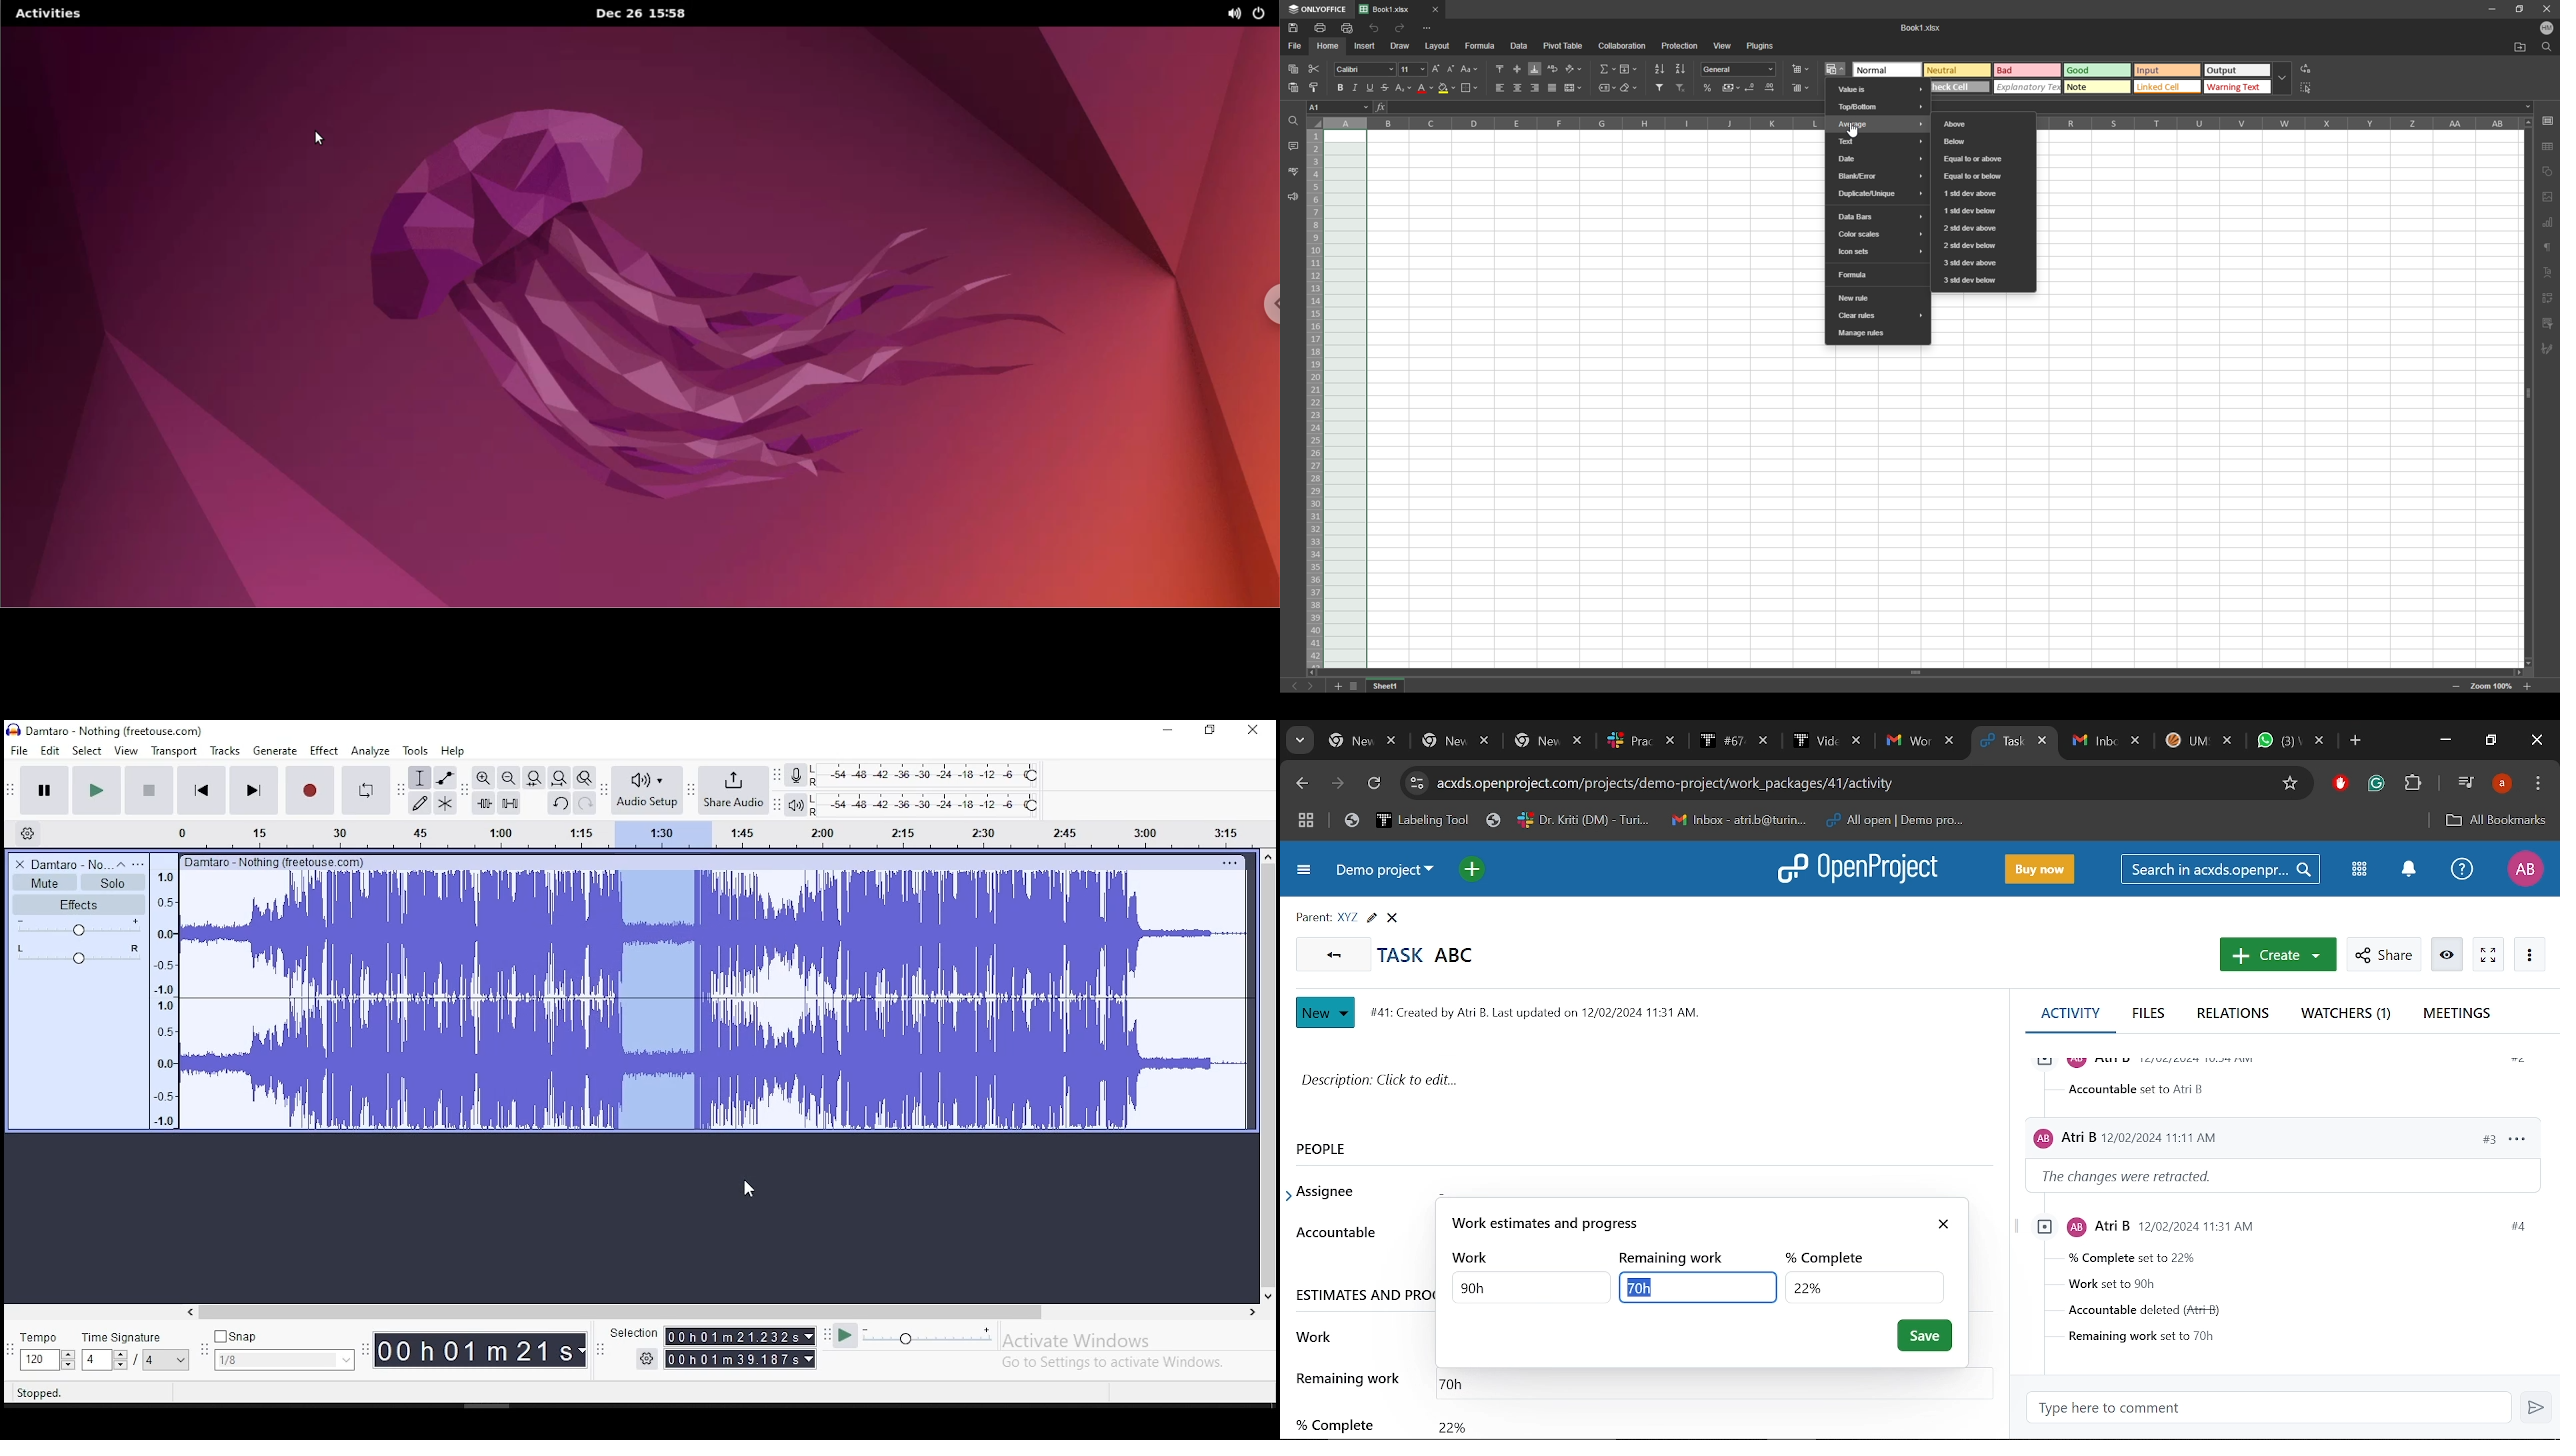 The height and width of the screenshot is (1456, 2576). Describe the element at coordinates (2527, 687) in the screenshot. I see `zoom in` at that location.